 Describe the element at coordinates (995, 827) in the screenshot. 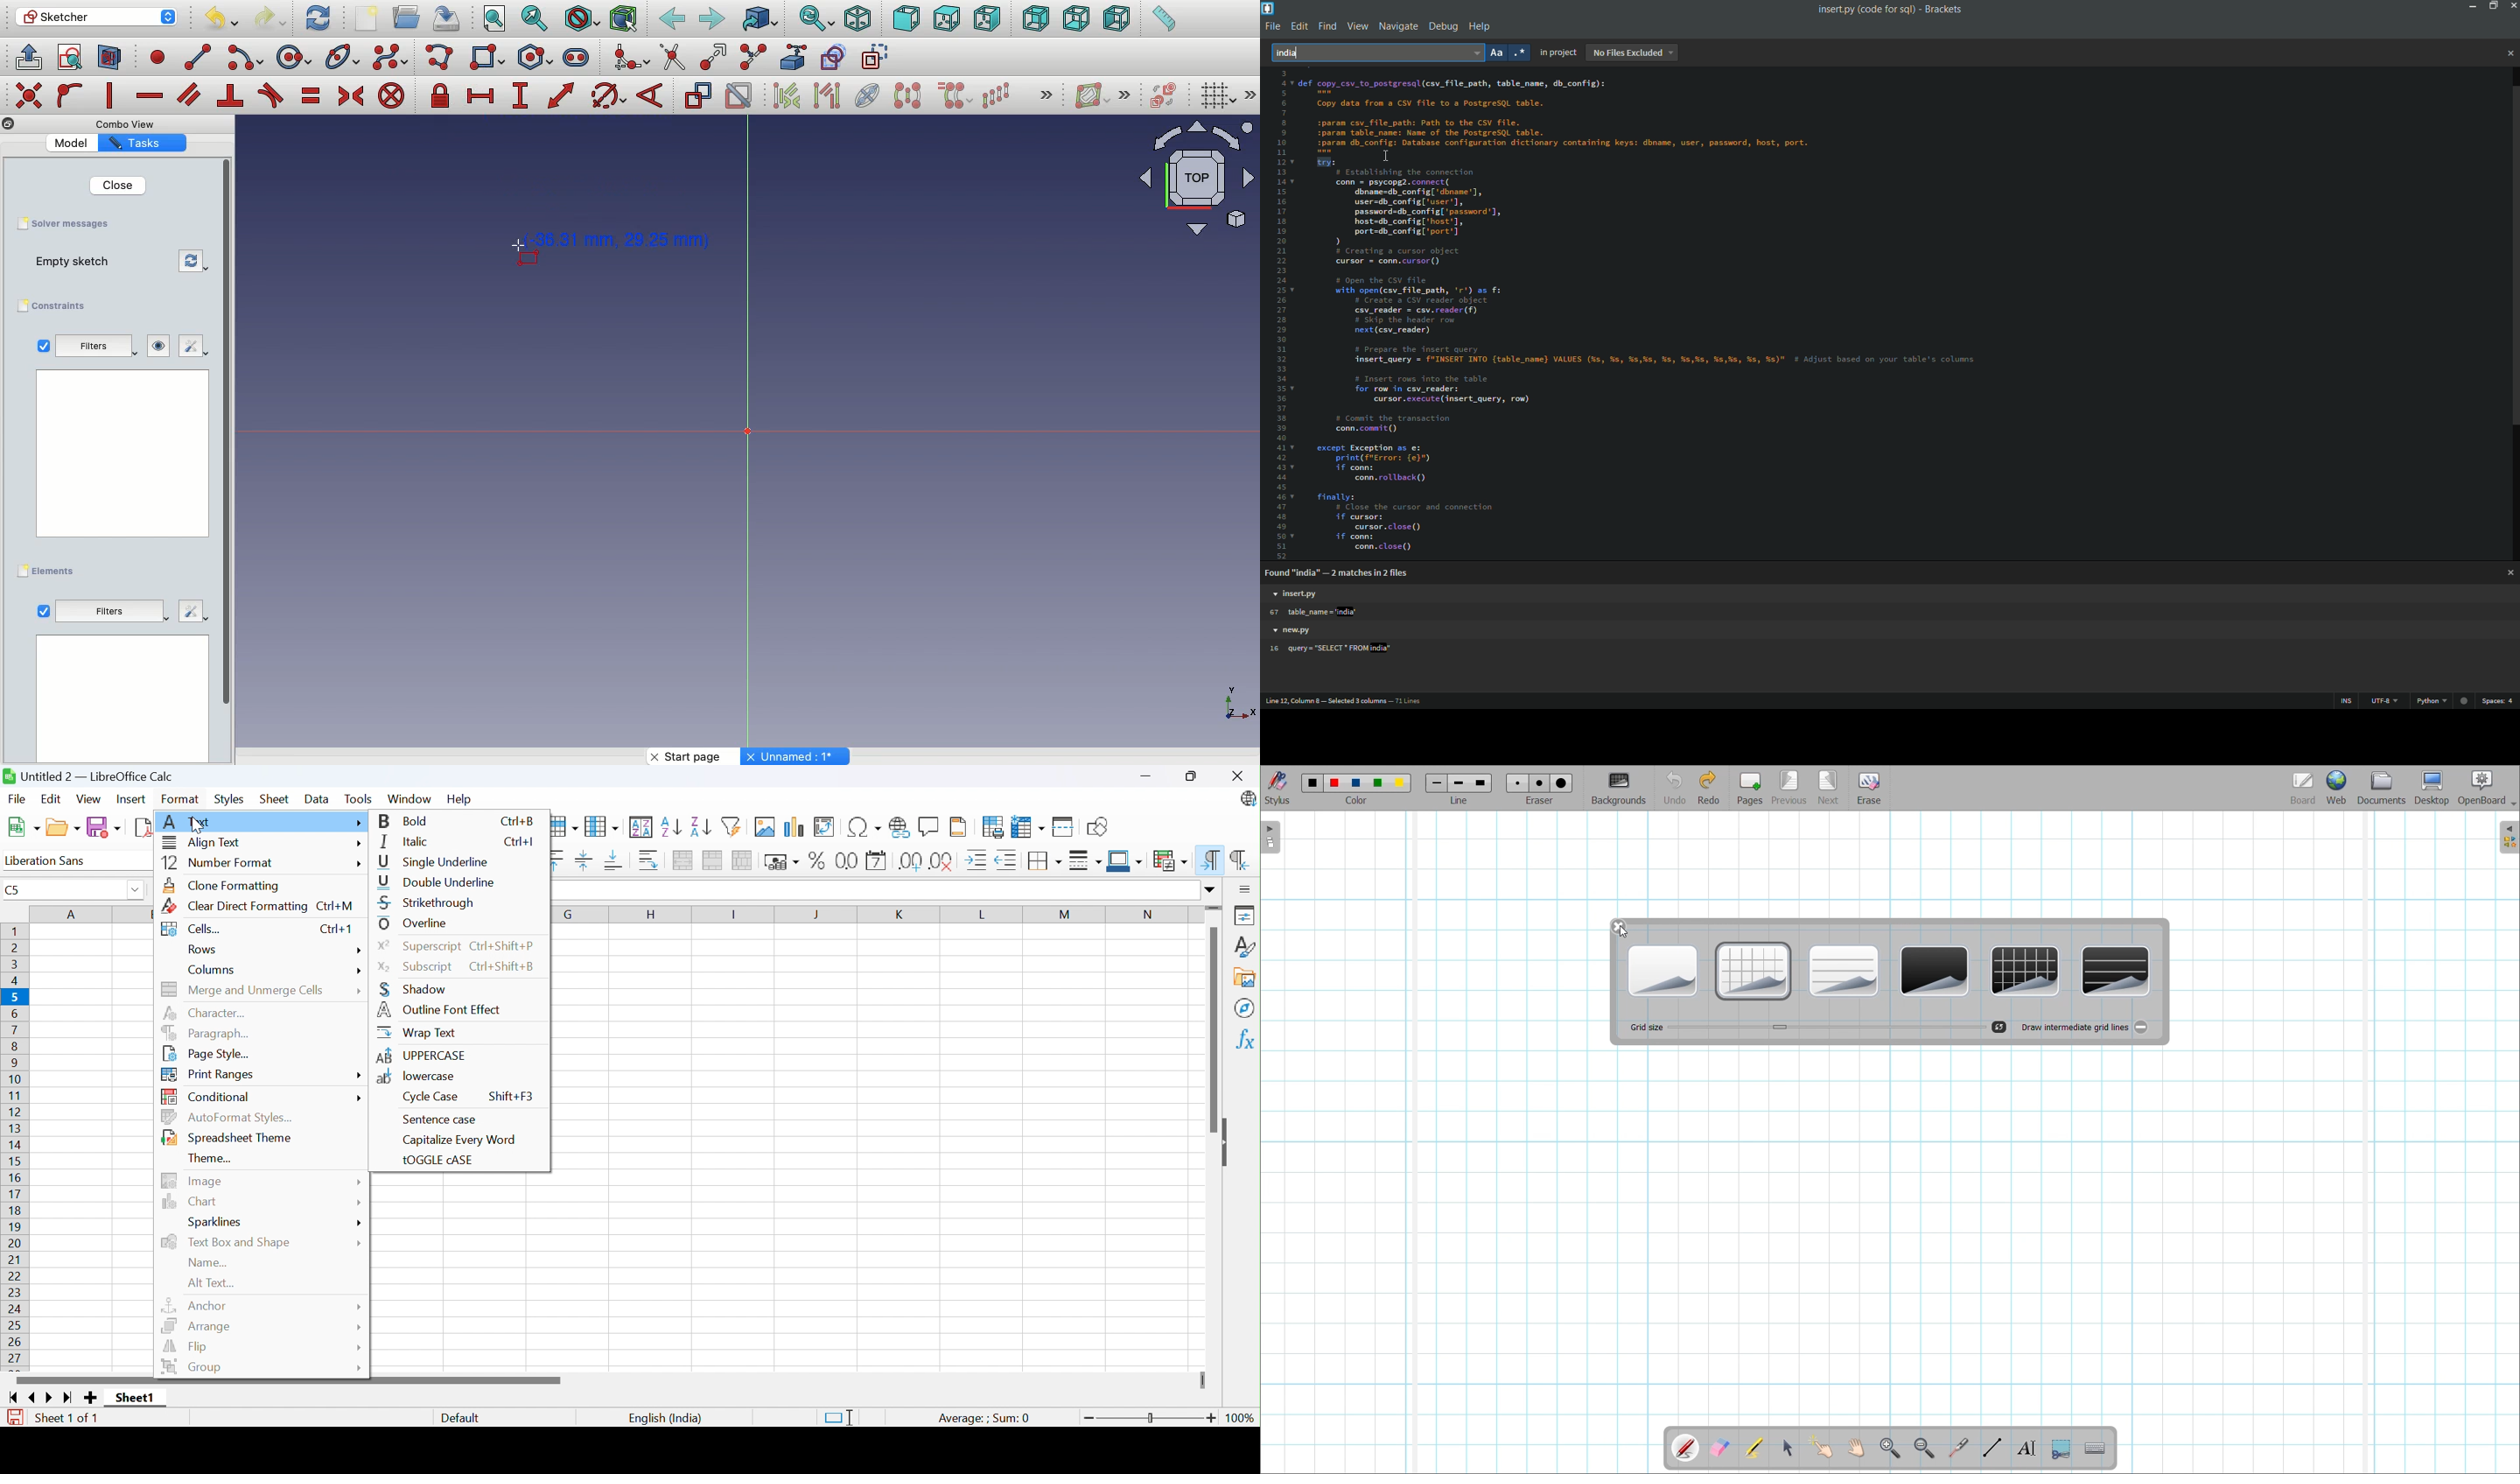

I see `Define print area` at that location.